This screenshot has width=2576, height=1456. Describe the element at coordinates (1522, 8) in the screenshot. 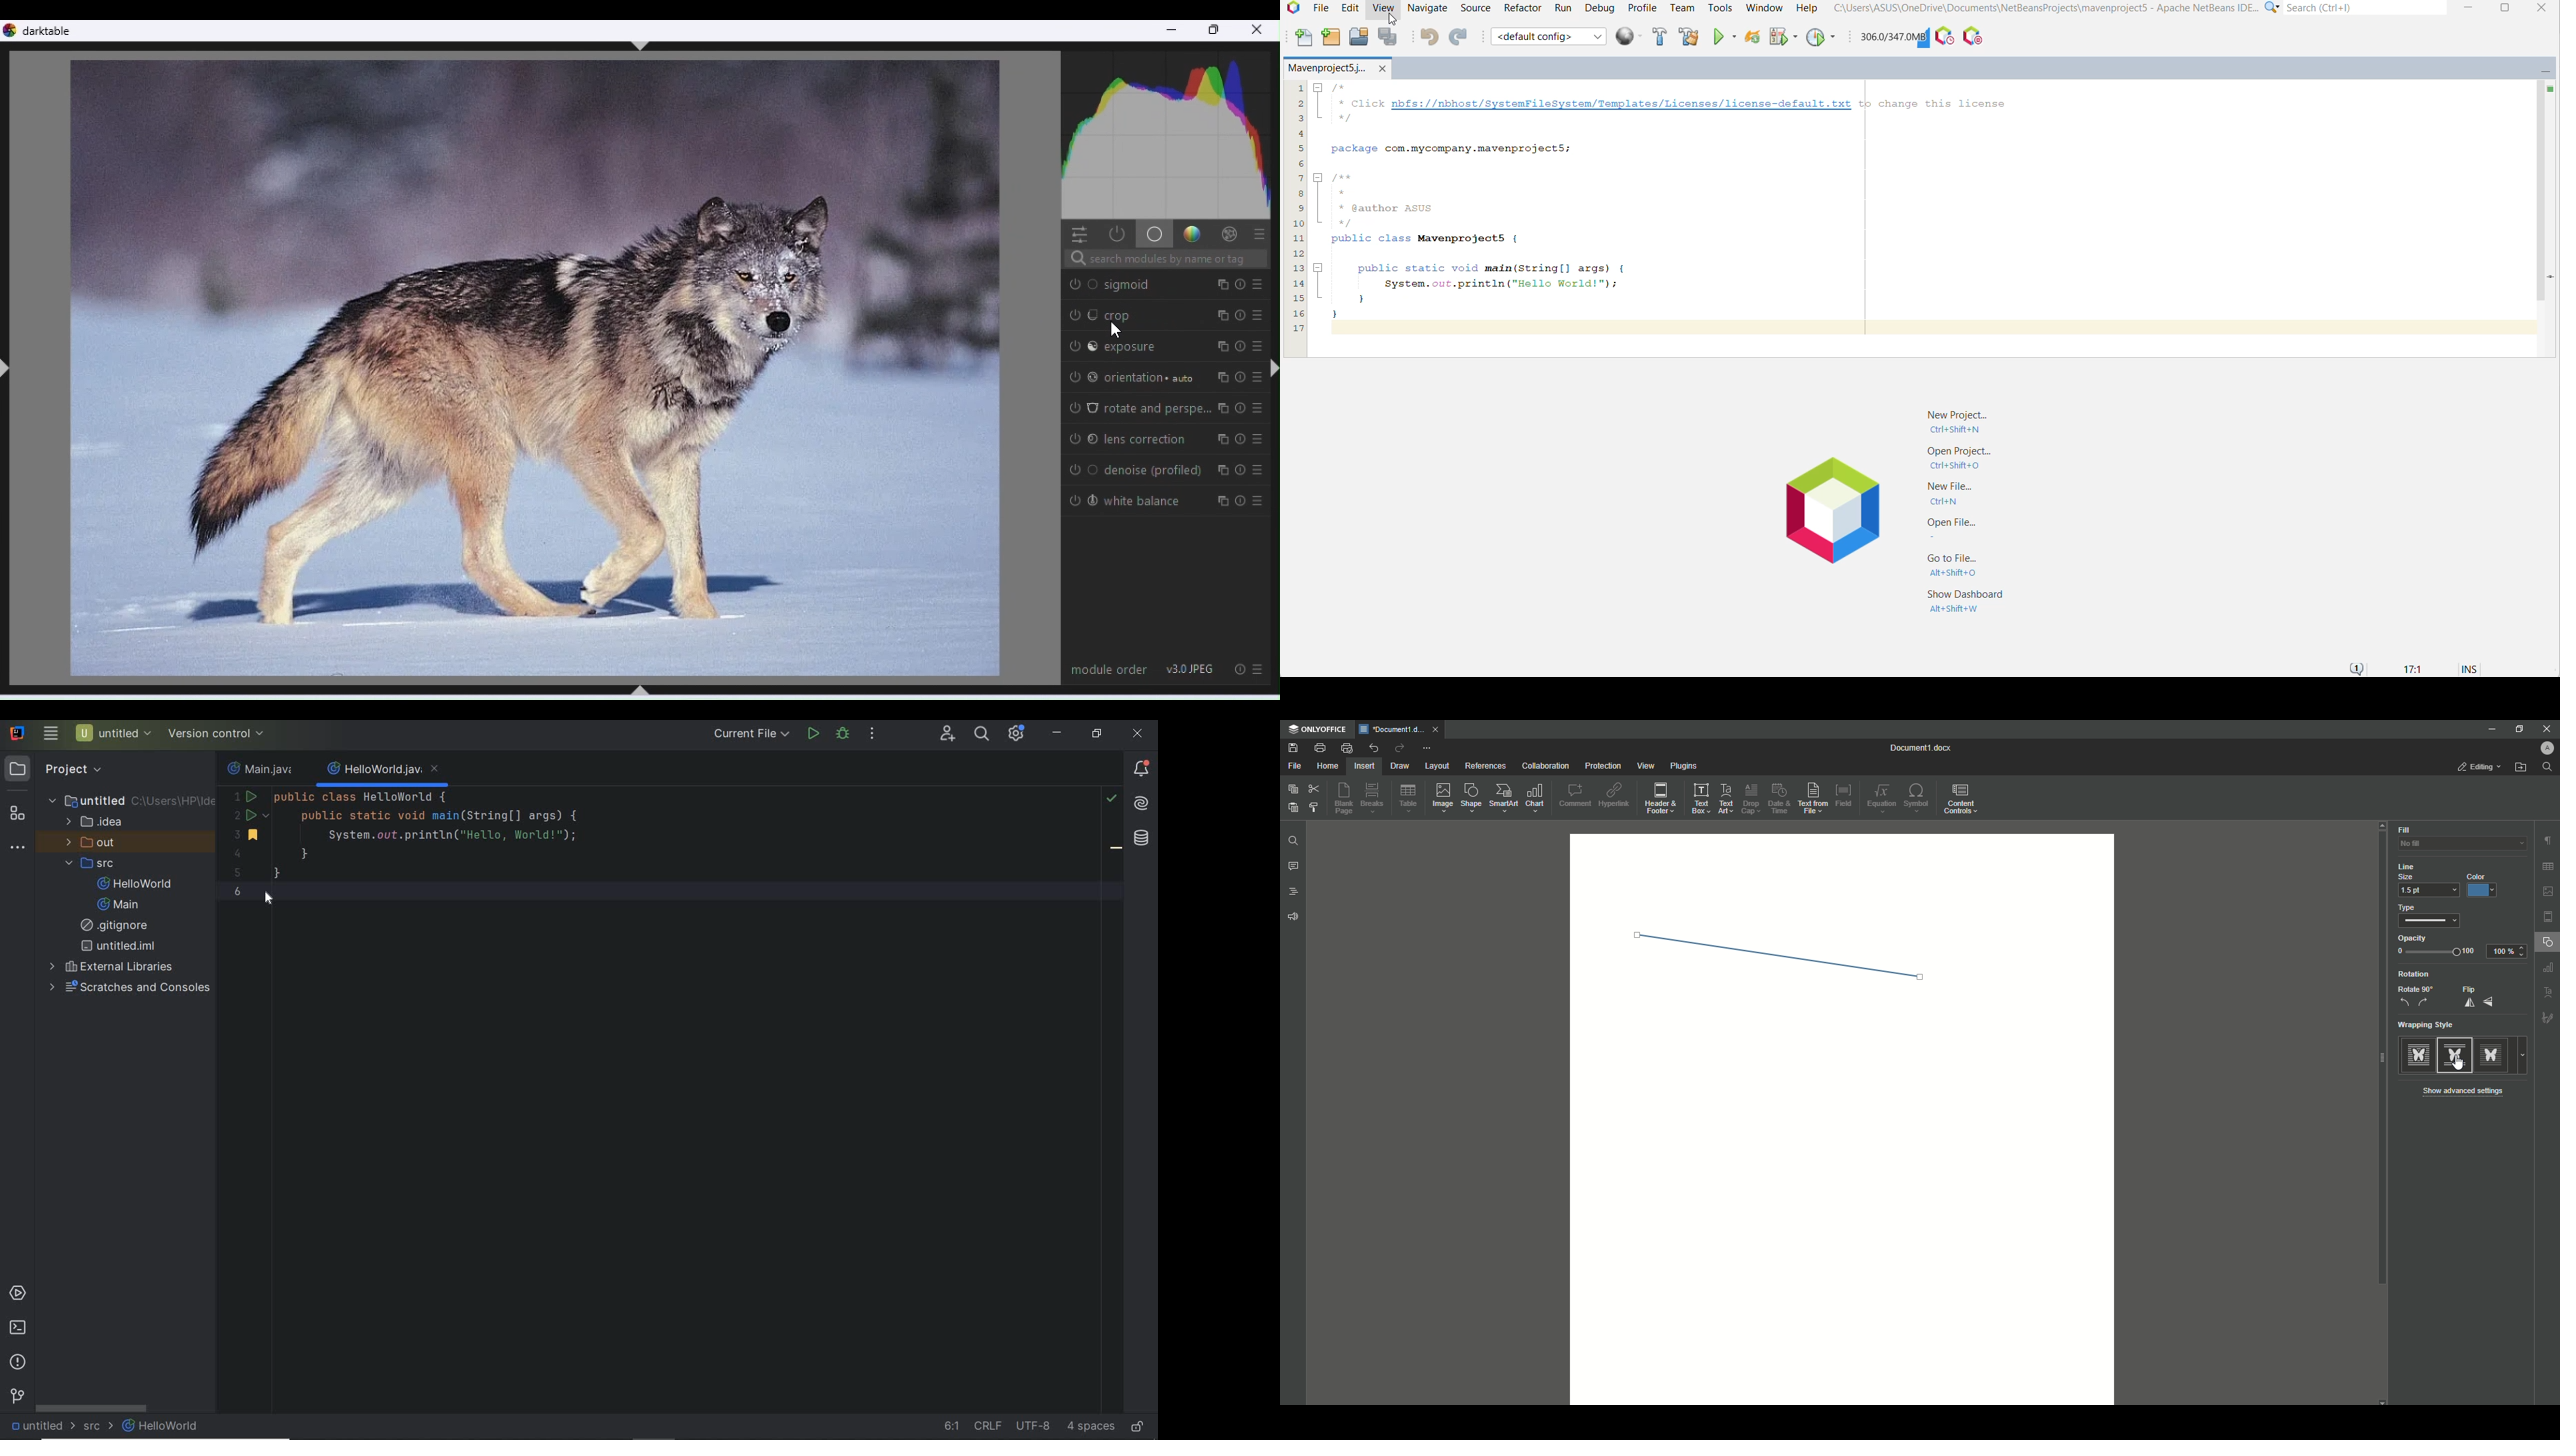

I see `Refactor` at that location.